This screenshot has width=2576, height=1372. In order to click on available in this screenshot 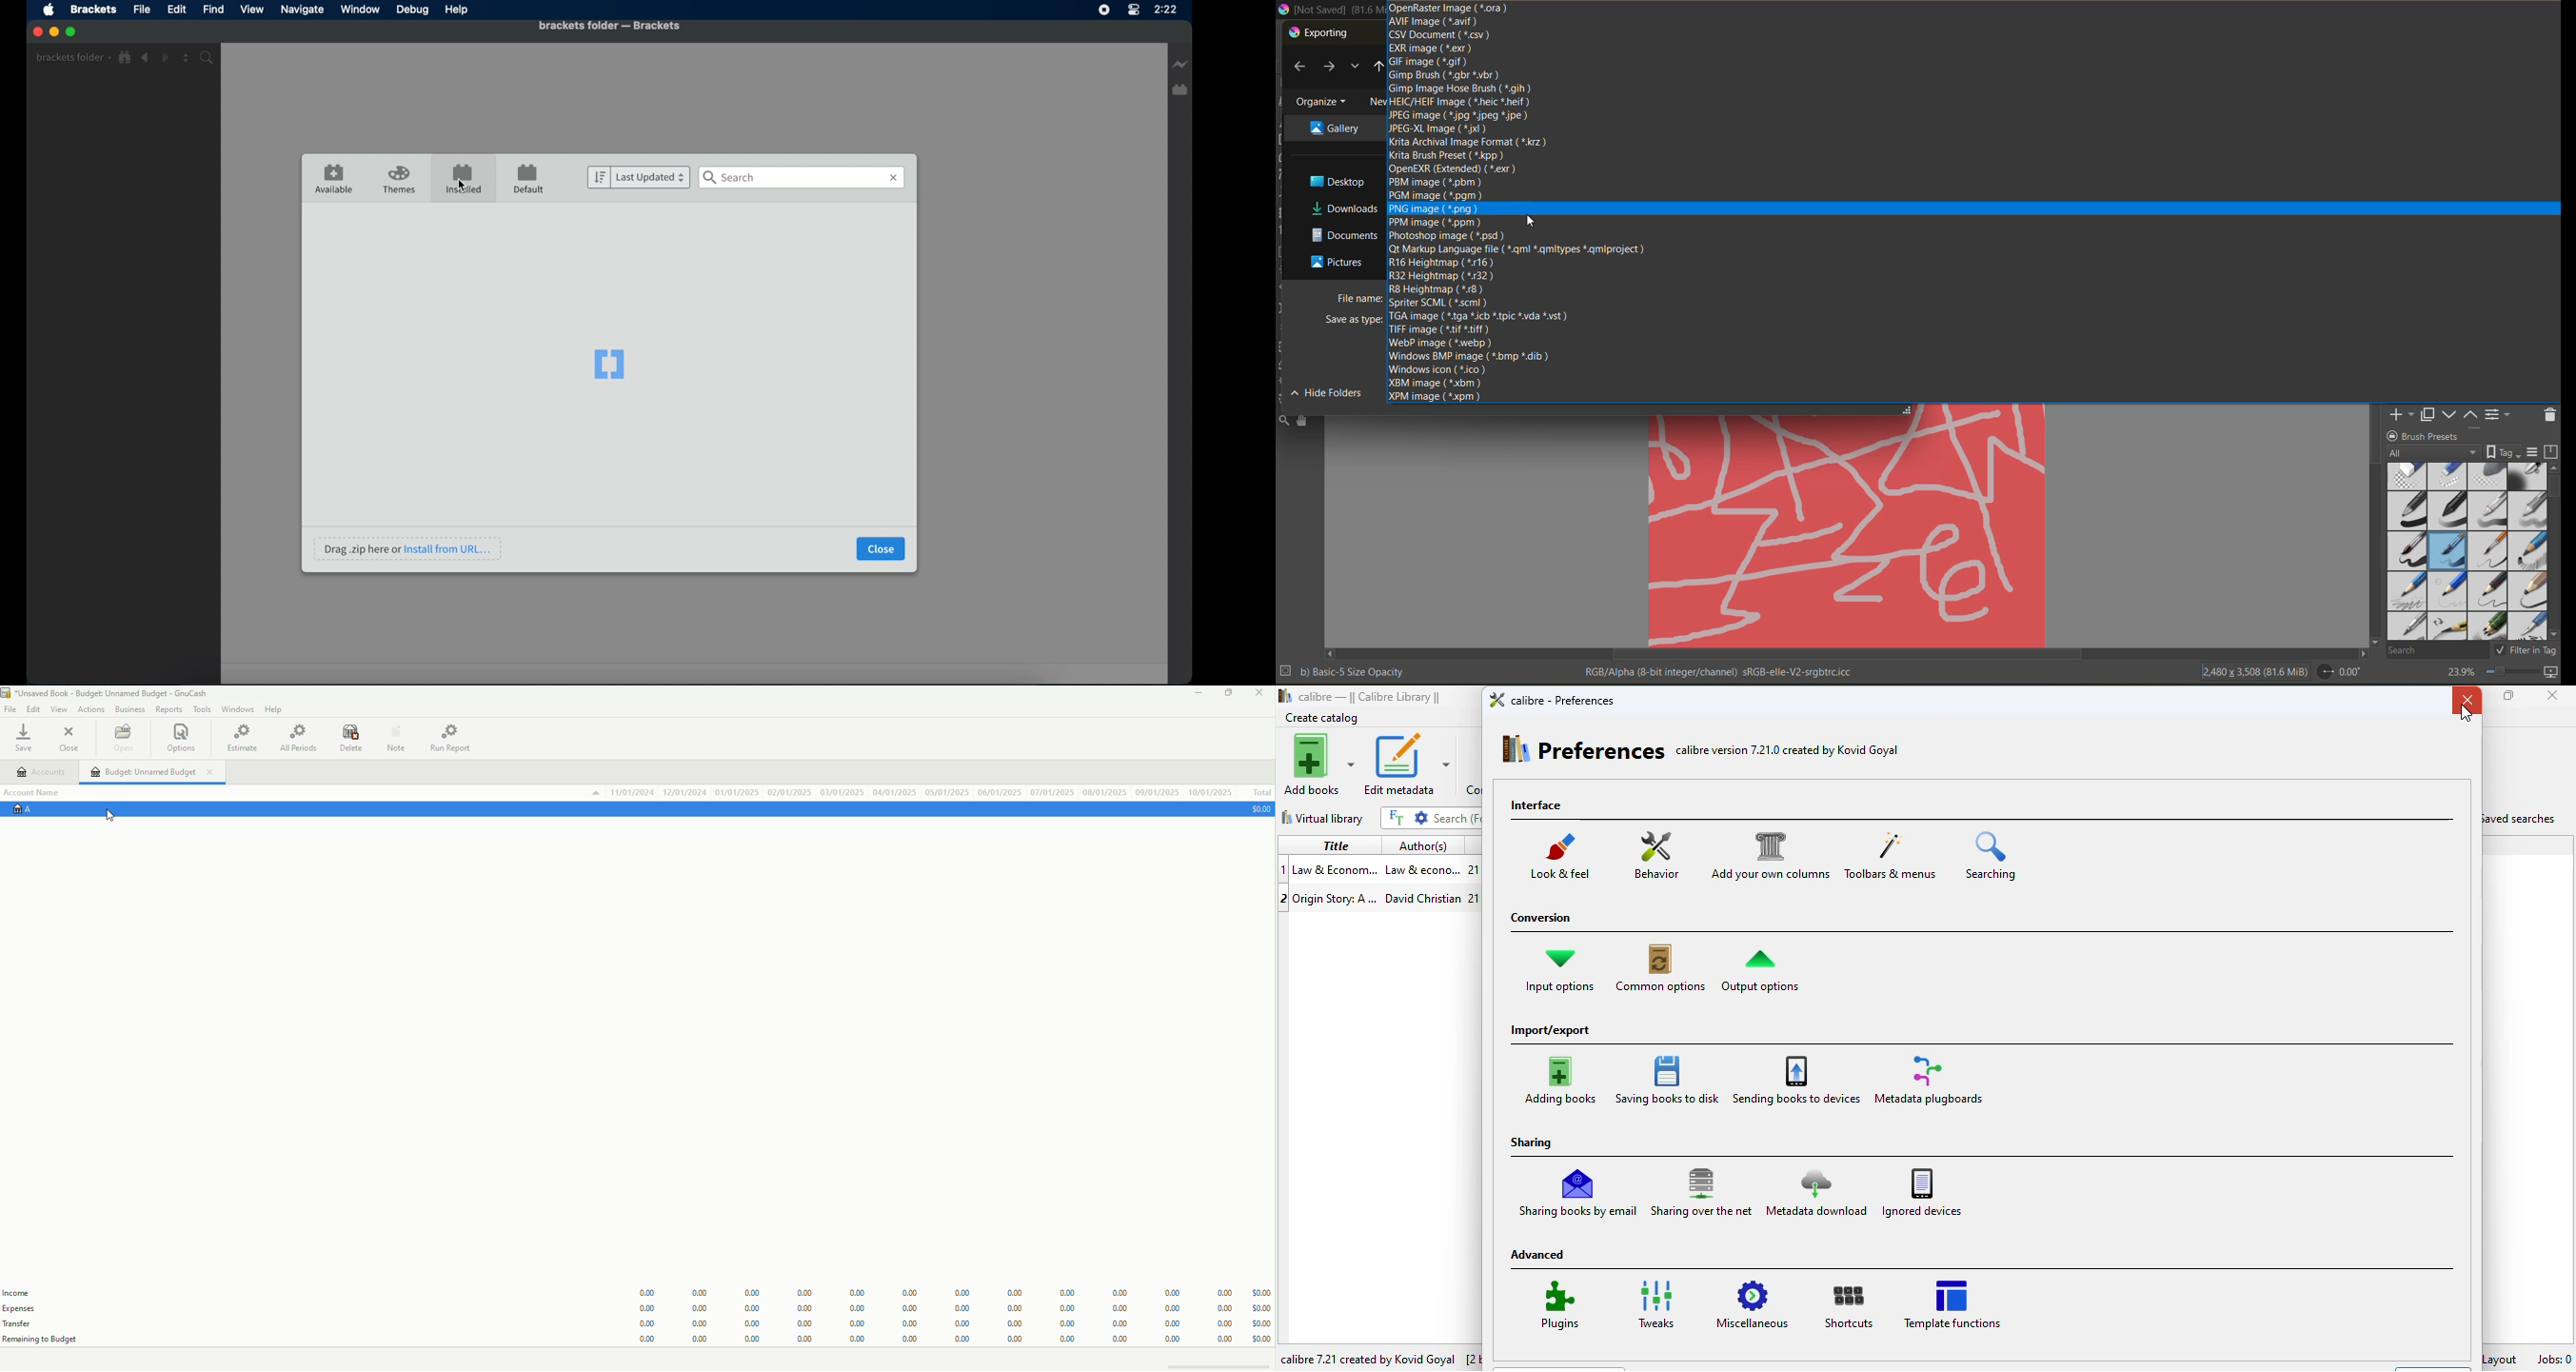, I will do `click(334, 179)`.